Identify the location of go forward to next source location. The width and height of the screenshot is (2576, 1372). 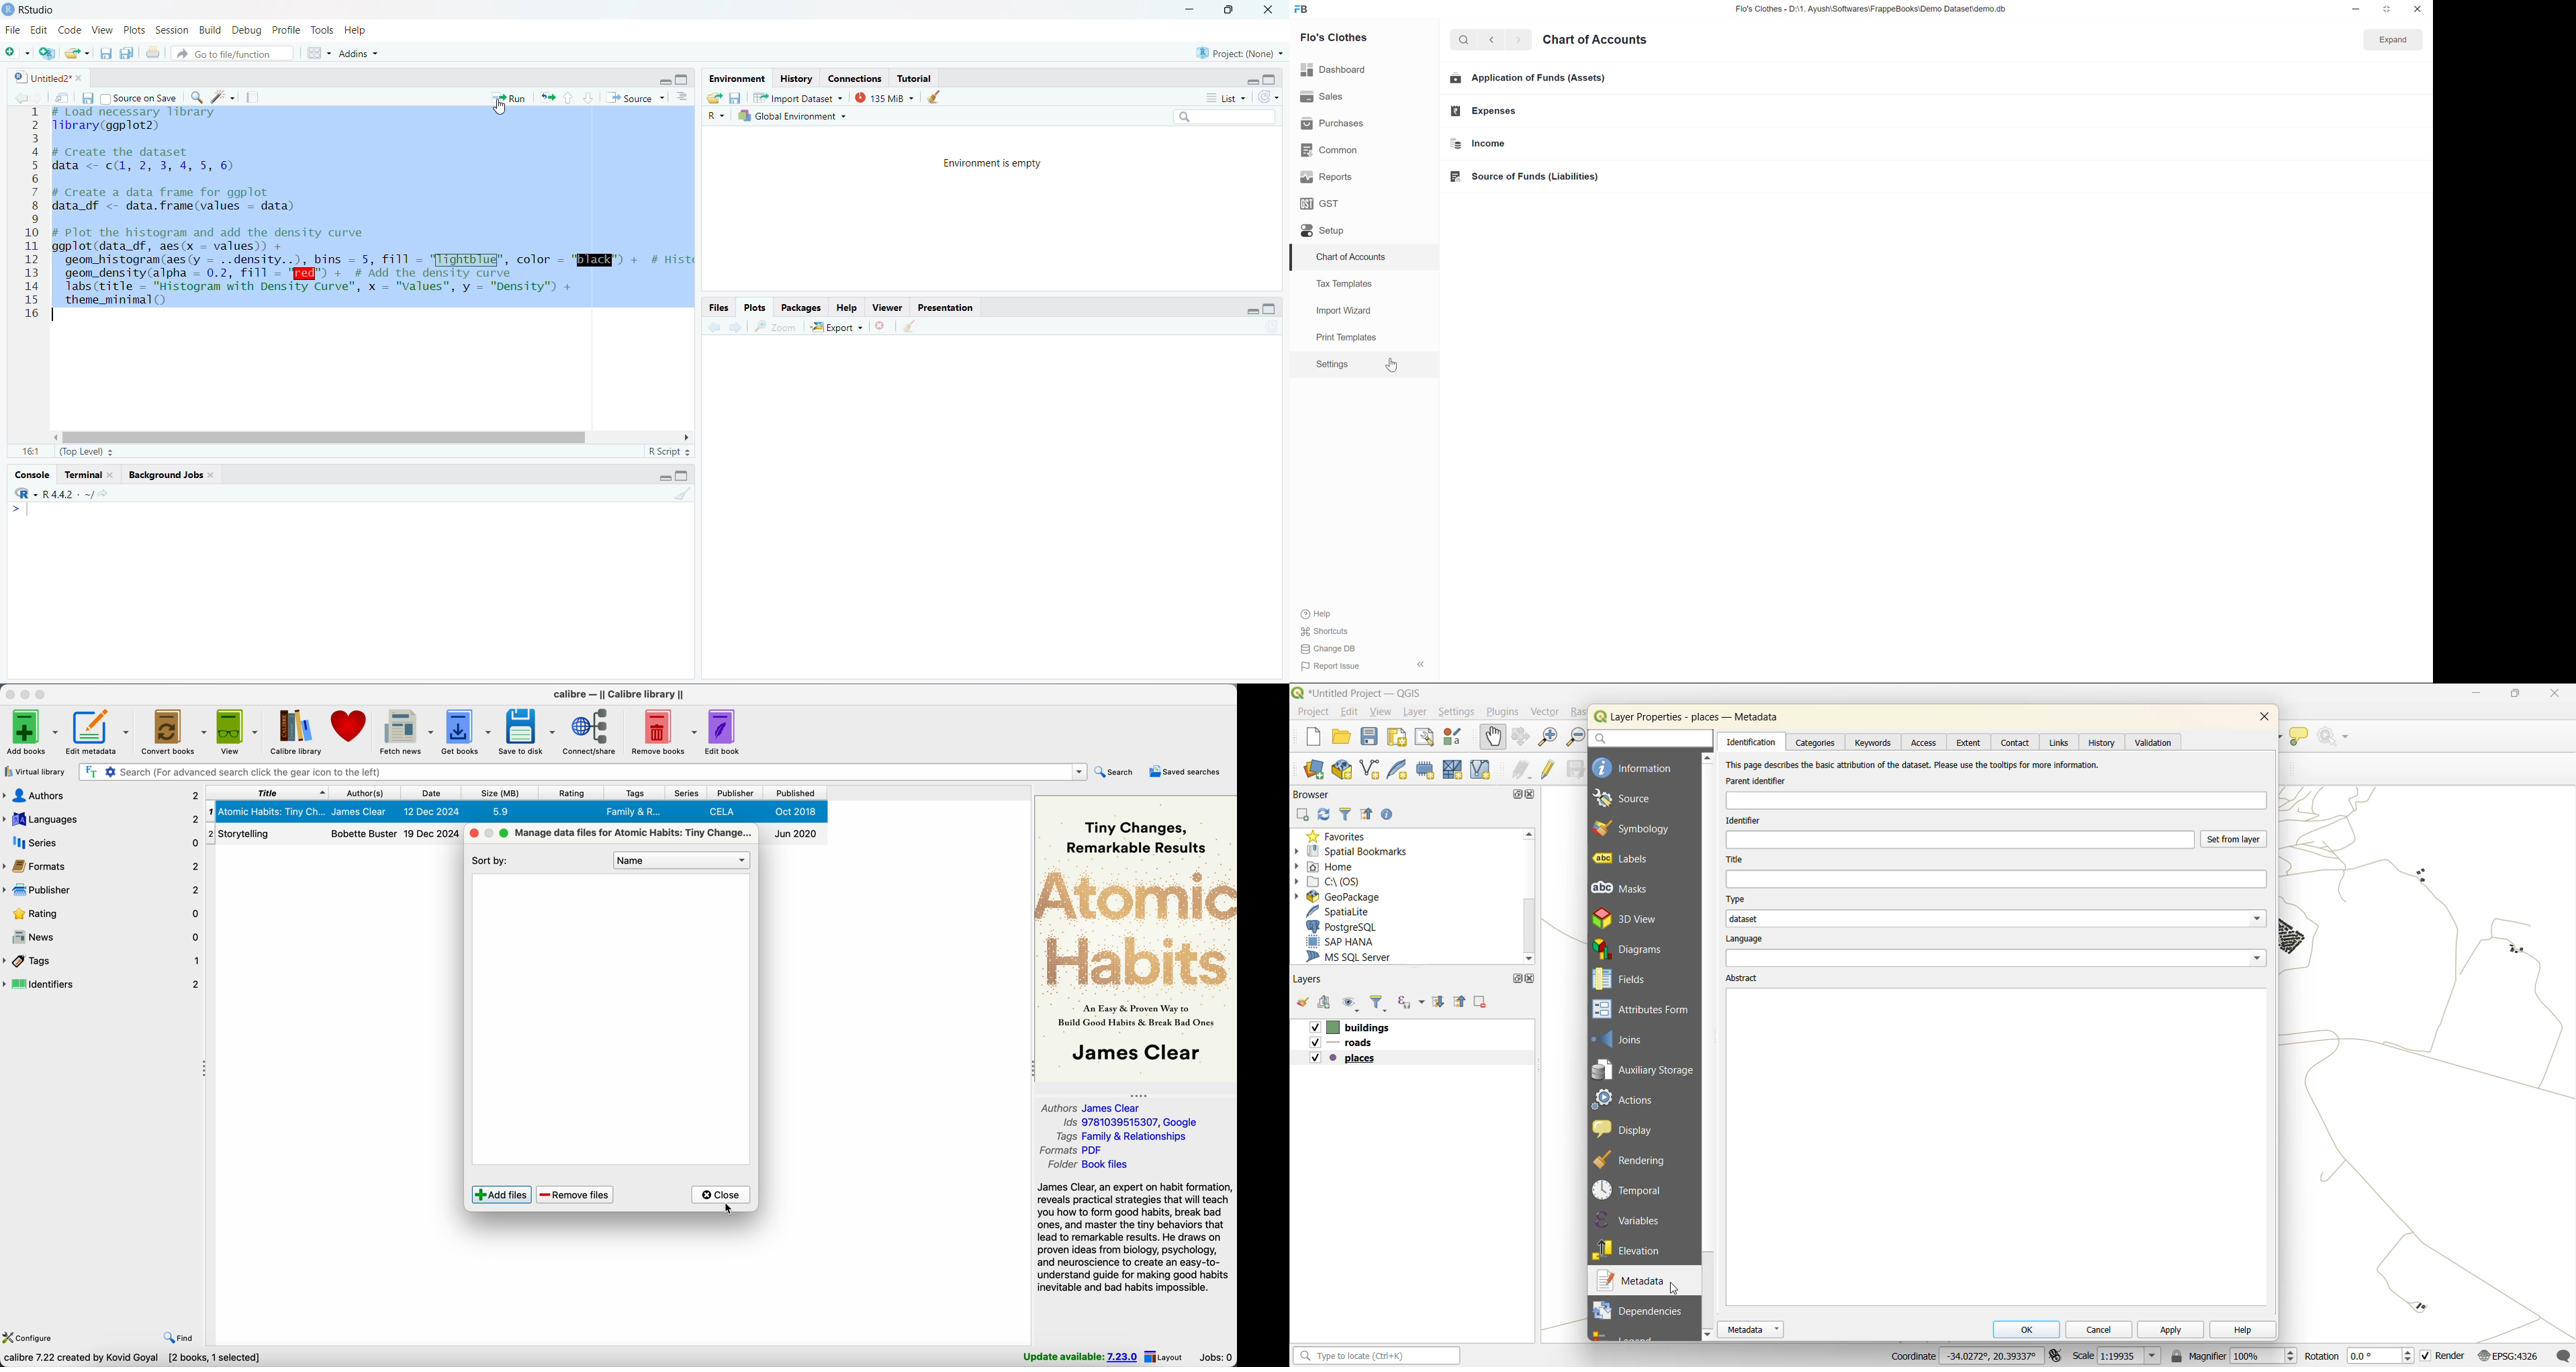
(39, 97).